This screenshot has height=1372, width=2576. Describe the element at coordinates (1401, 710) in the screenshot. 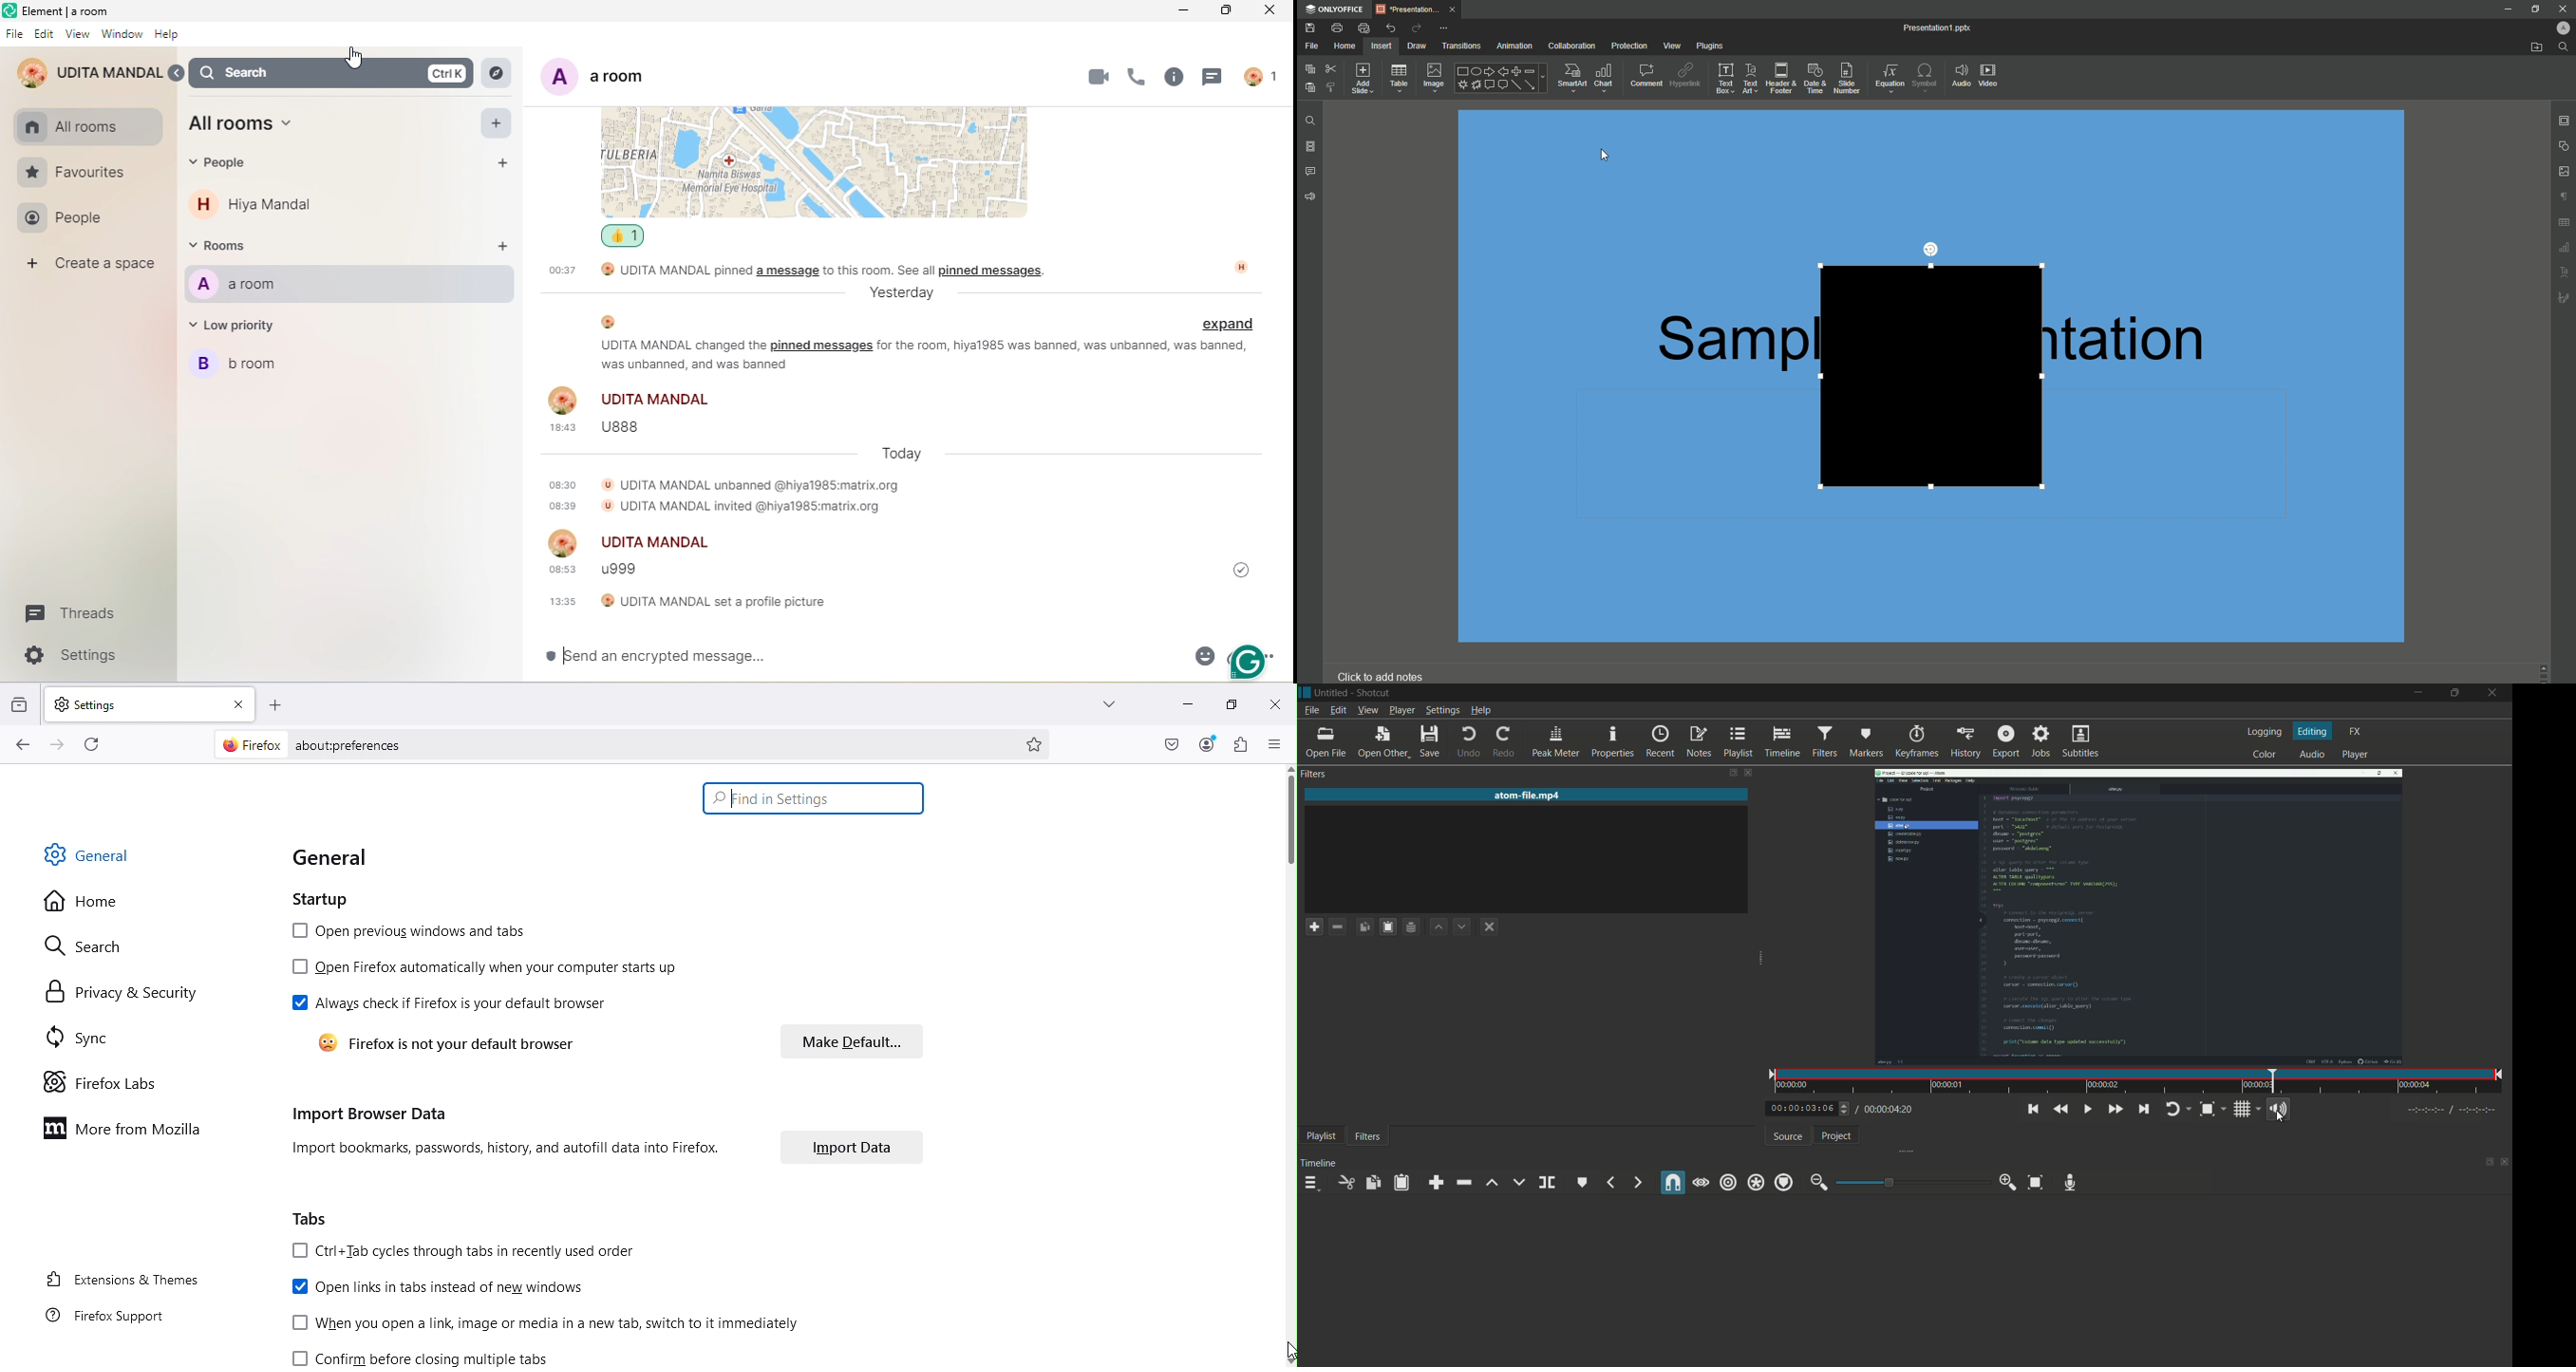

I see `player menu` at that location.